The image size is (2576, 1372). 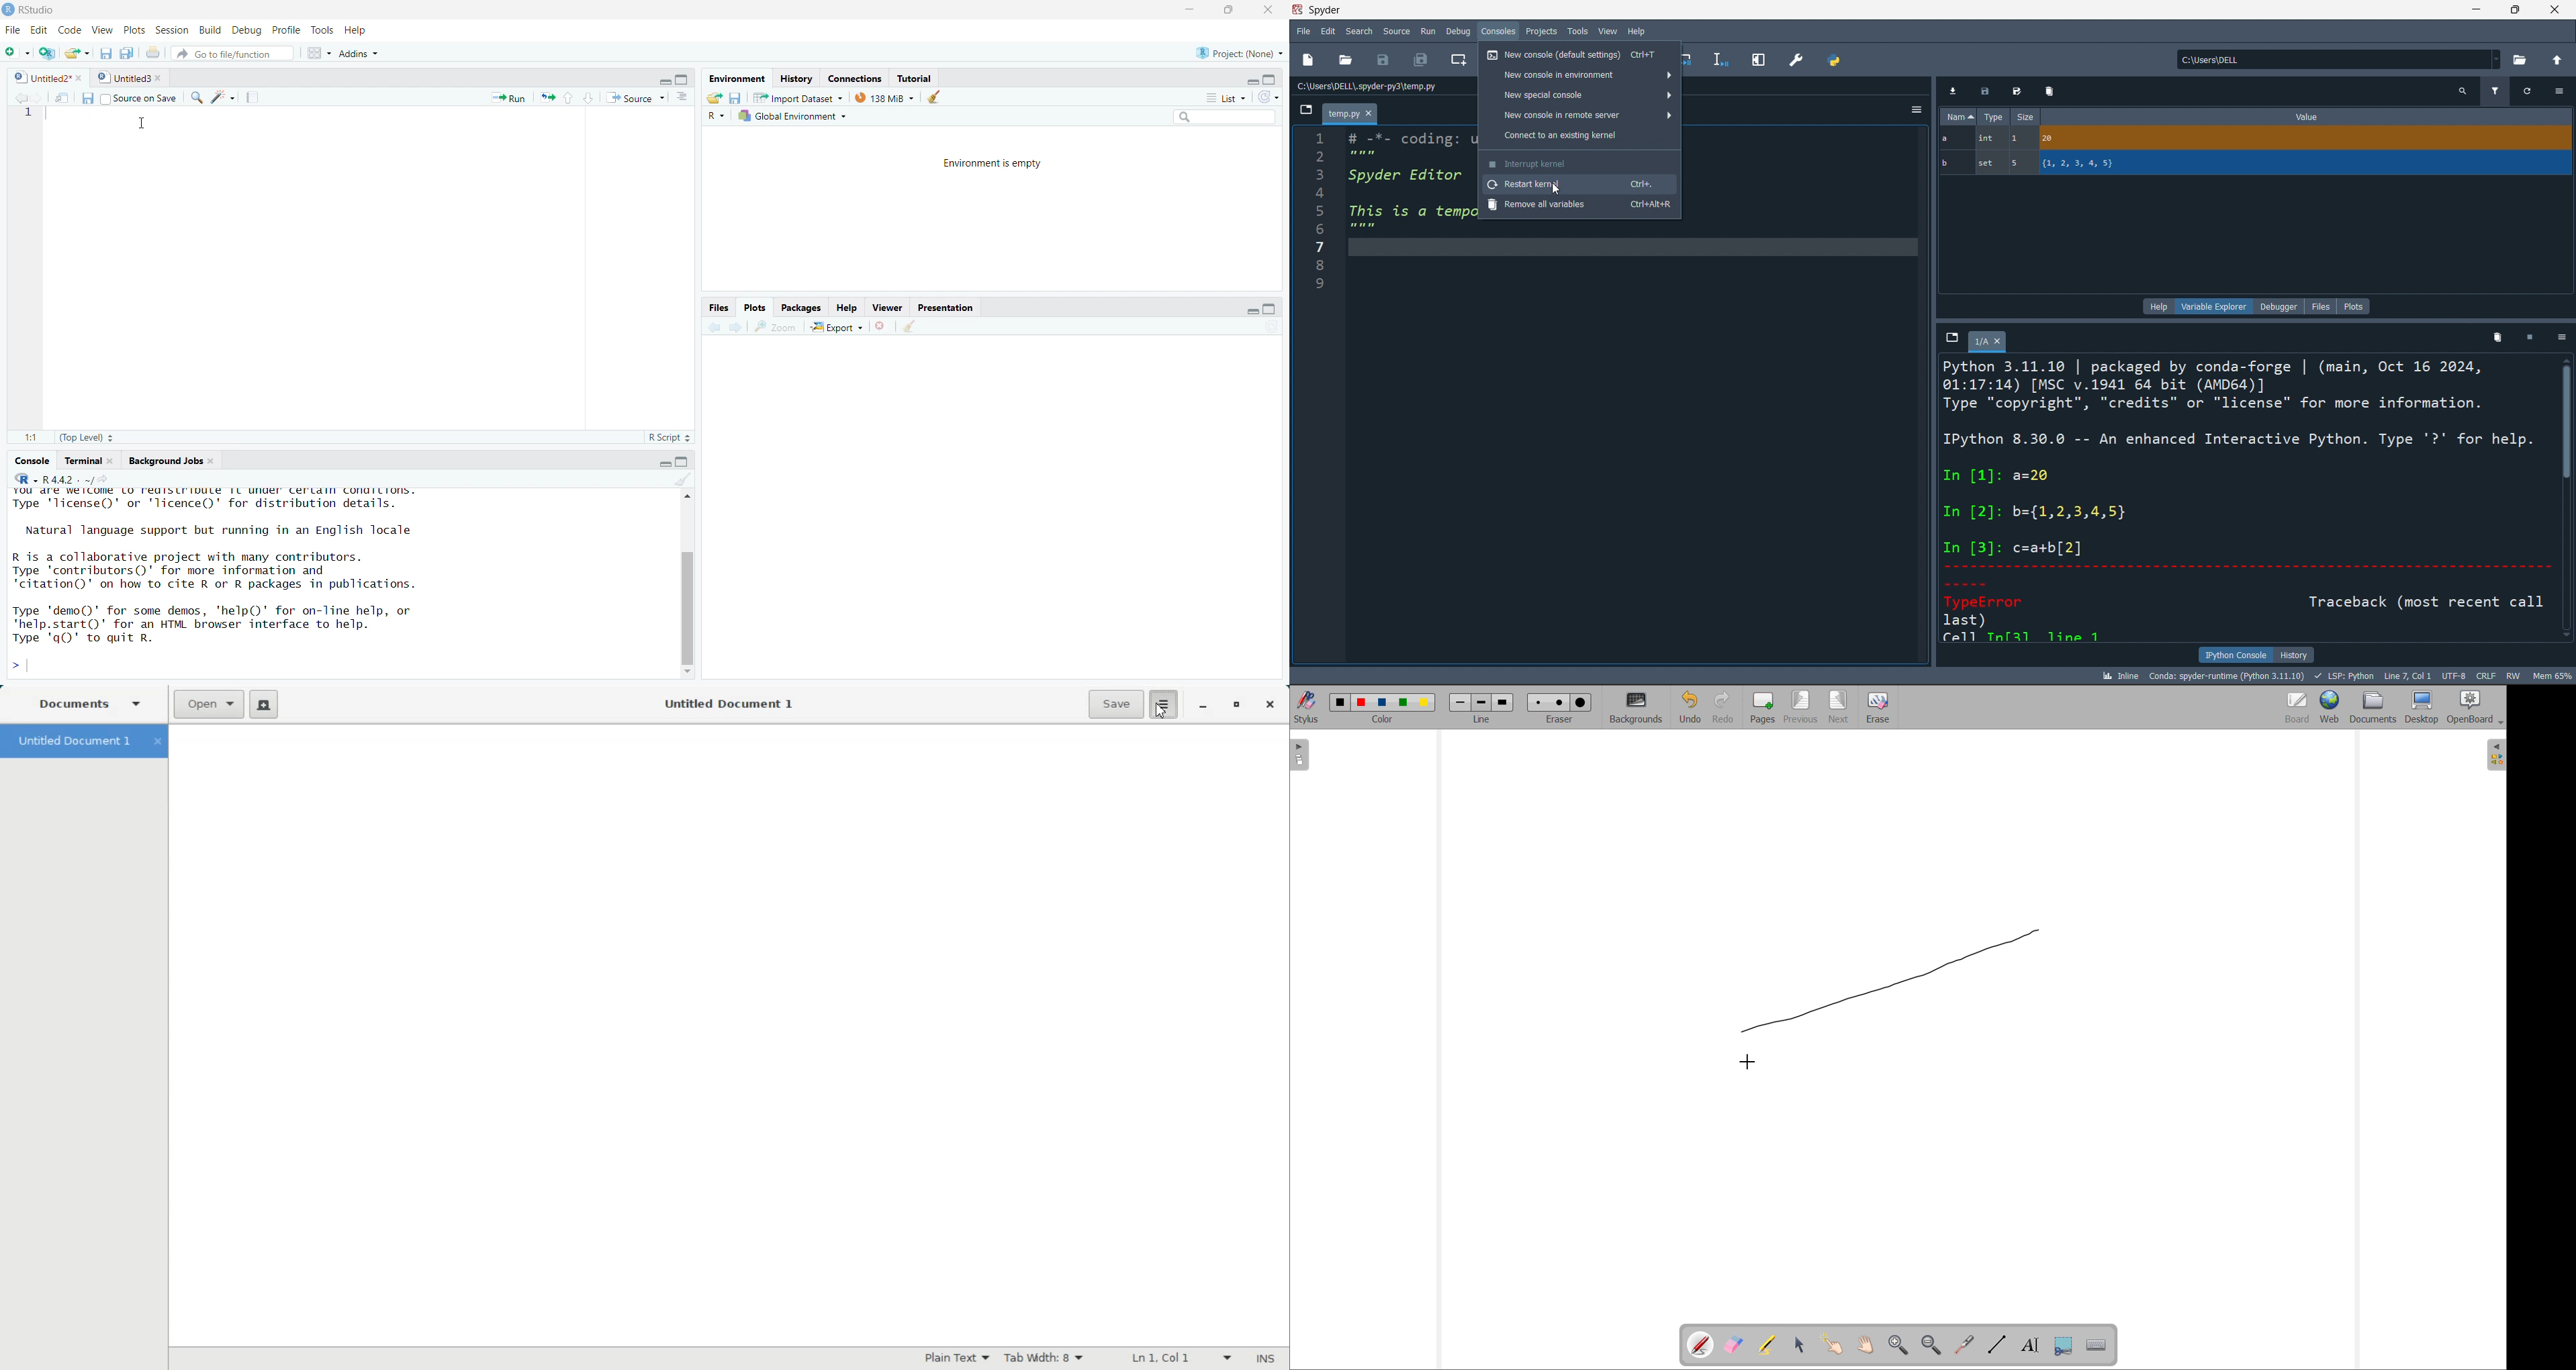 I want to click on delete, so click(x=2051, y=91).